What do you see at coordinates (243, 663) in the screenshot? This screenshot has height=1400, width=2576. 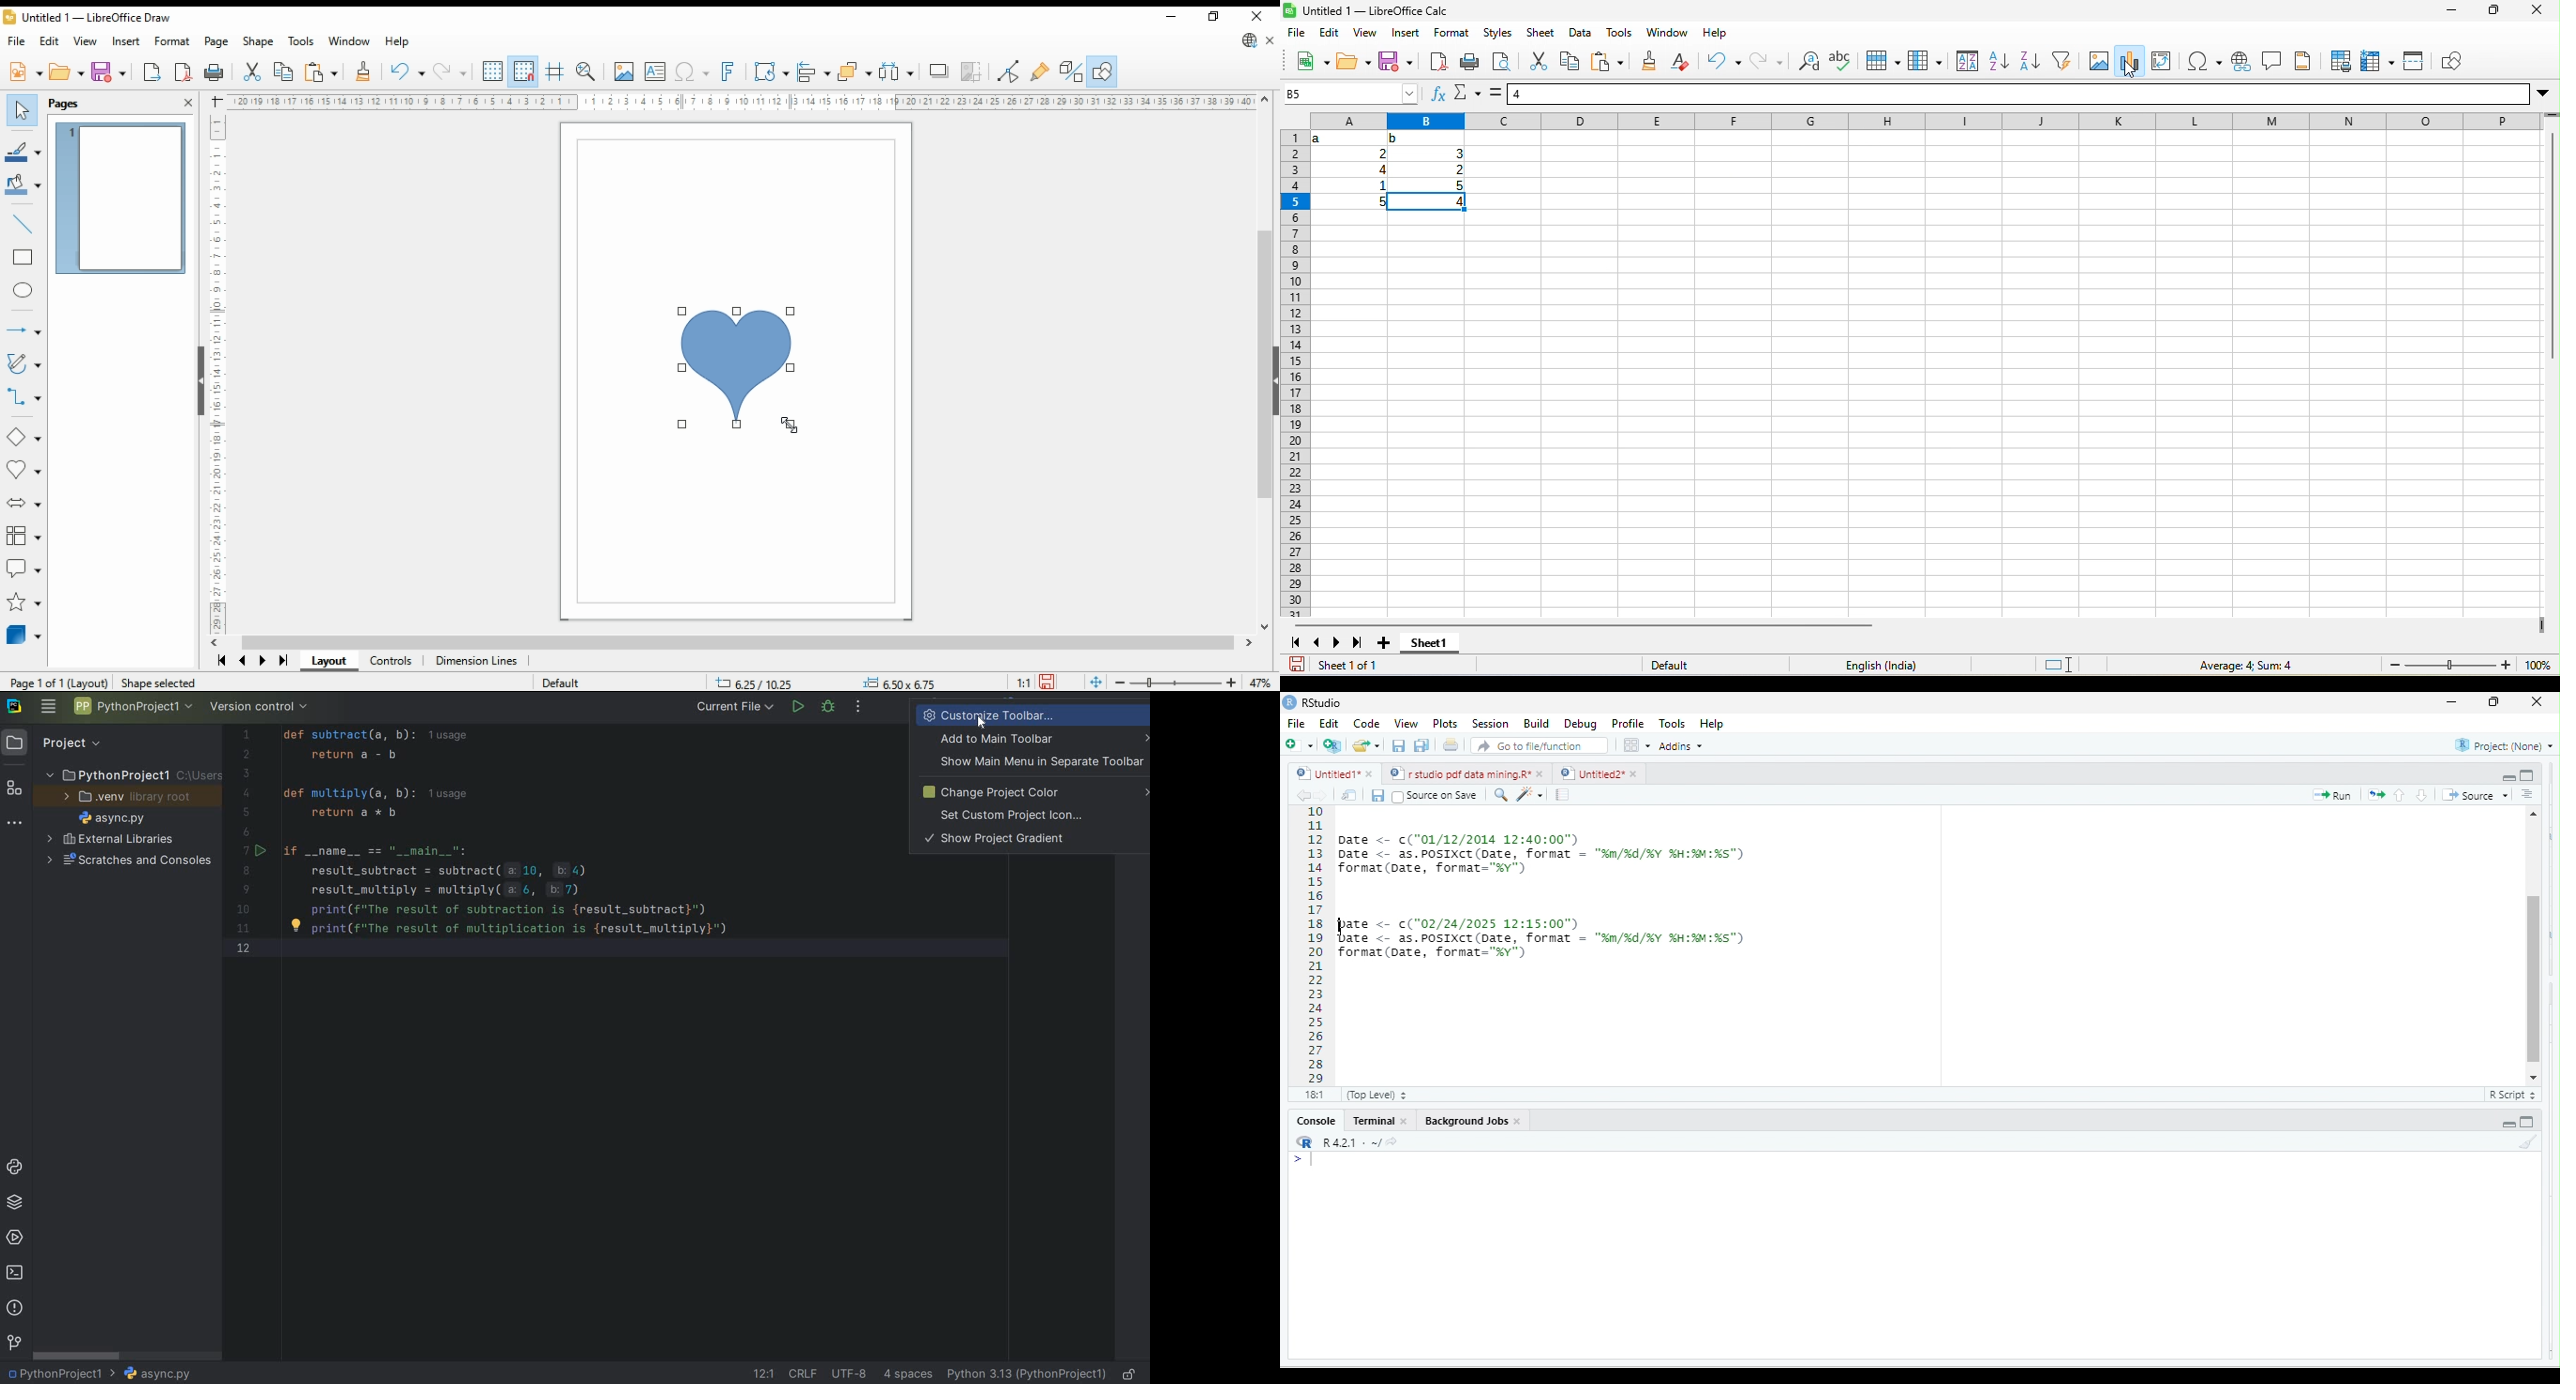 I see `previous page` at bounding box center [243, 663].